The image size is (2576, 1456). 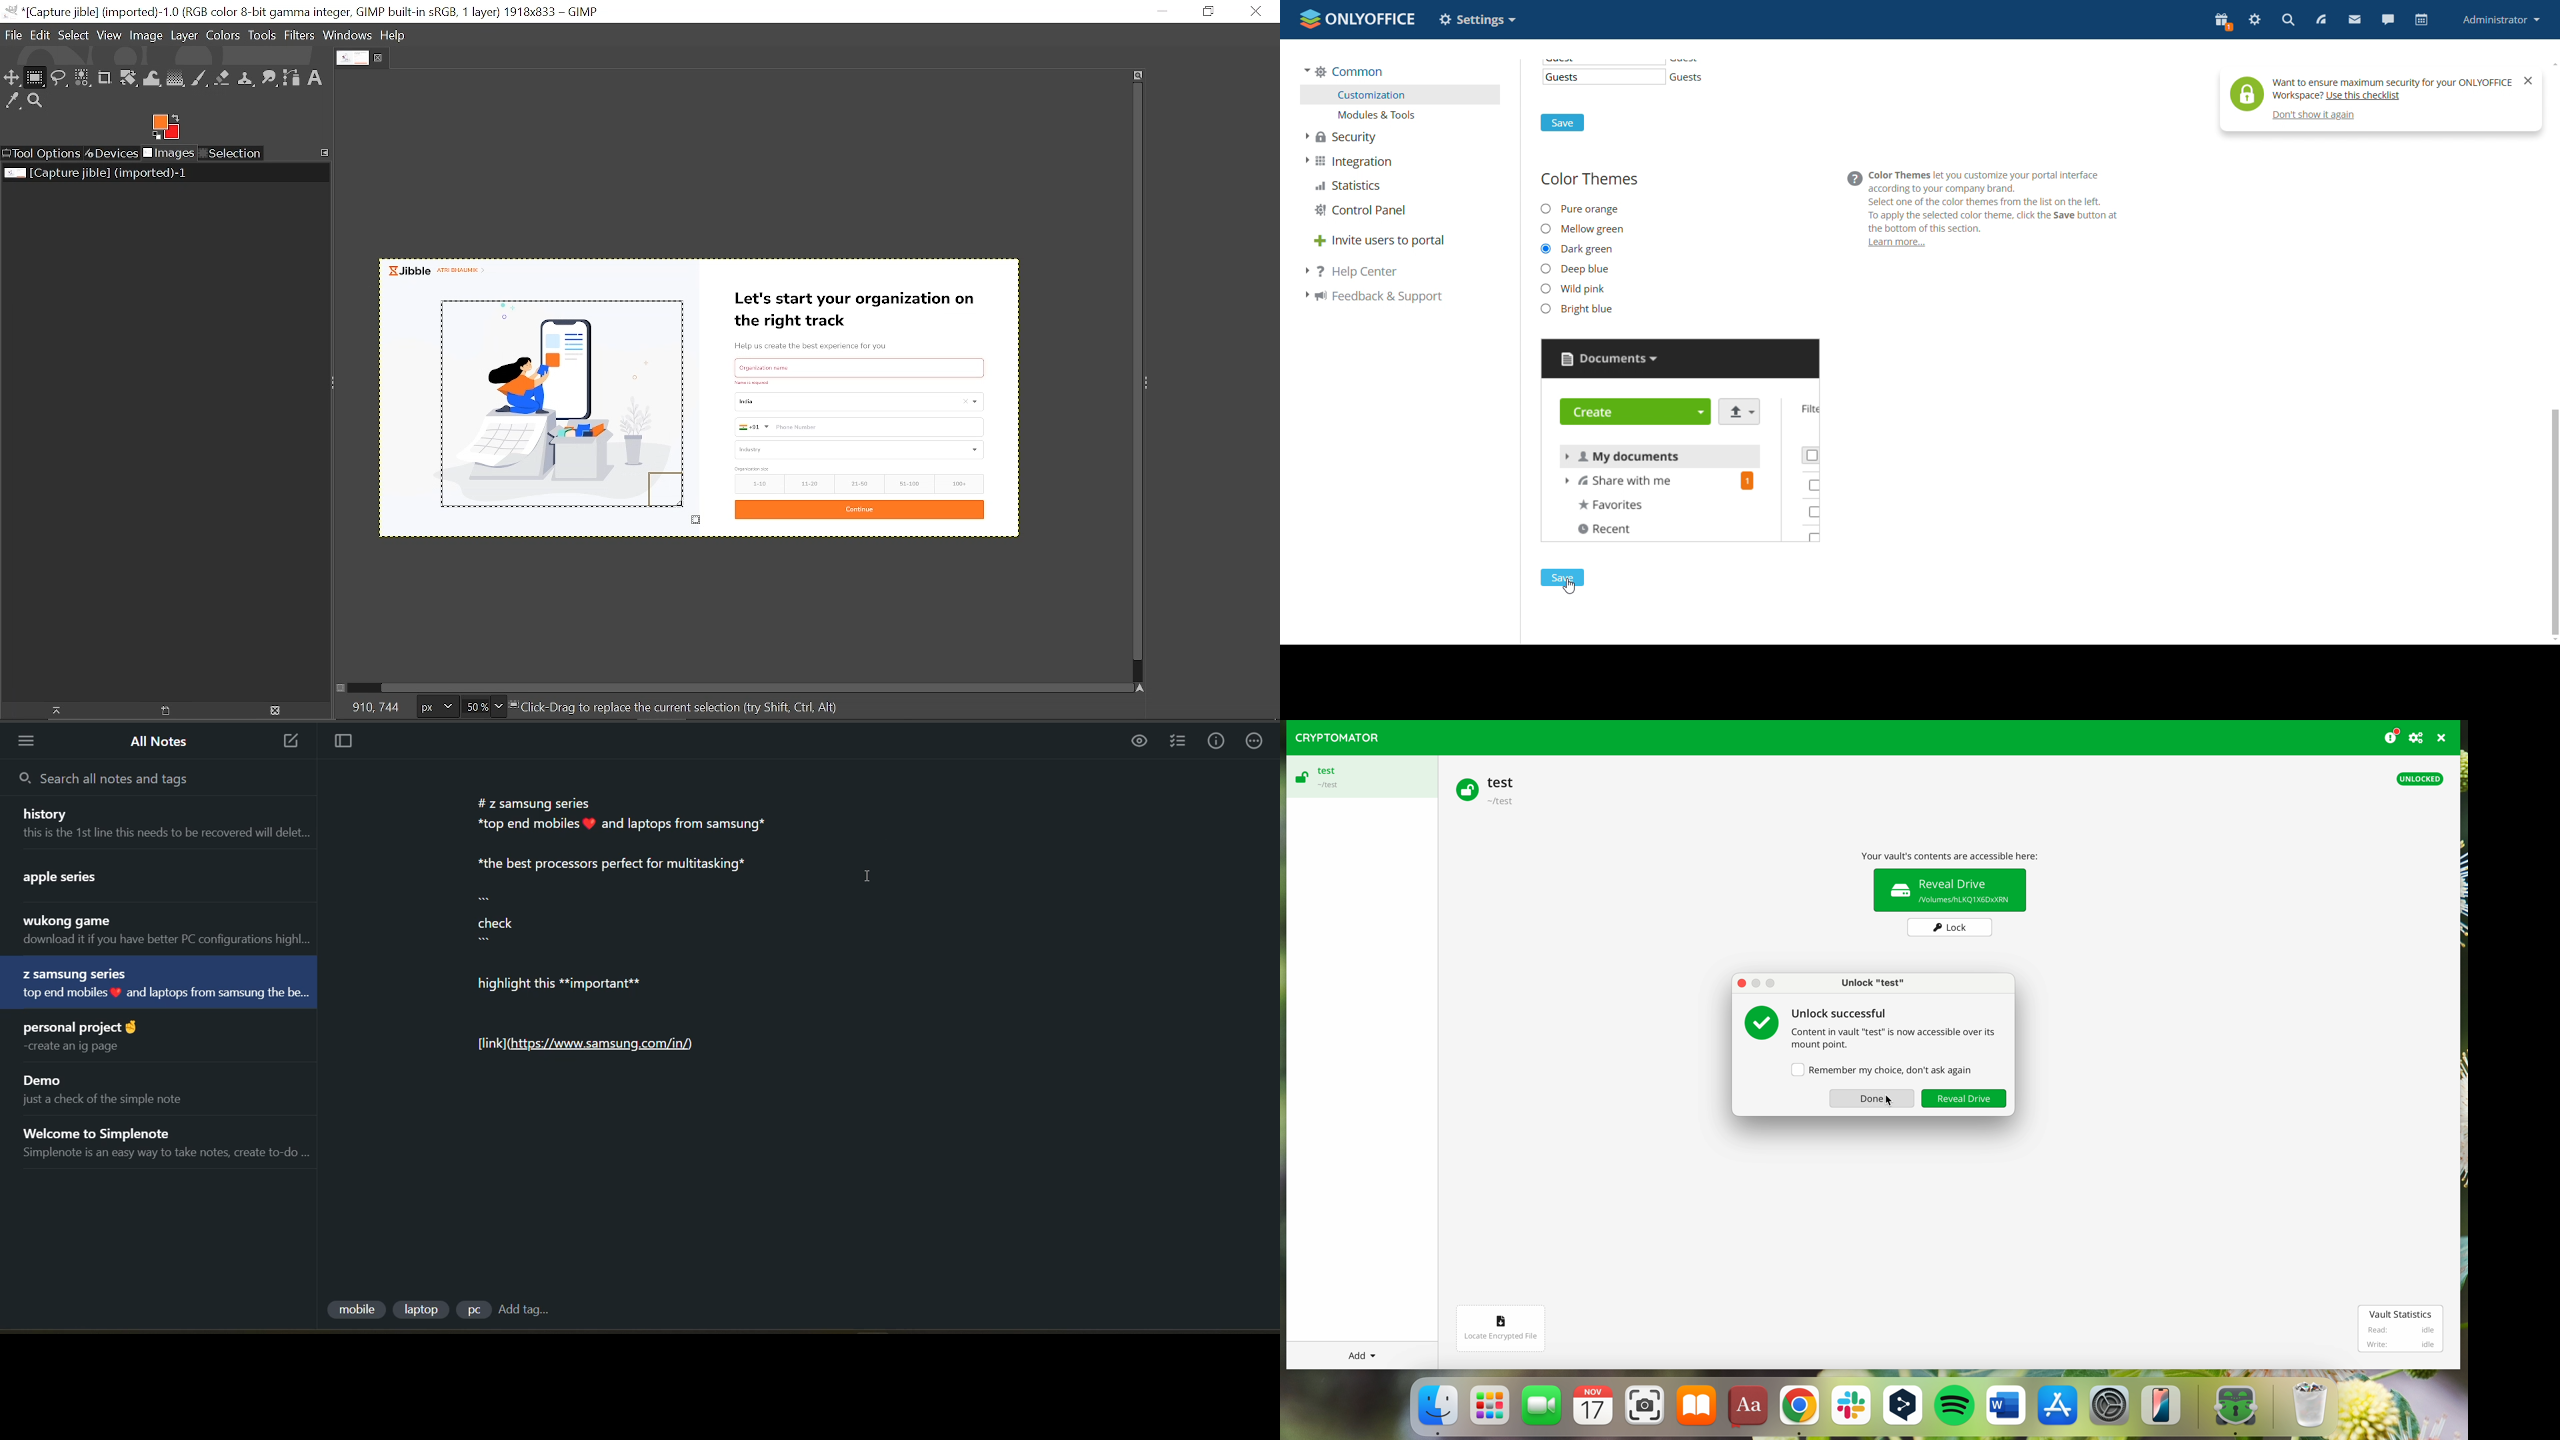 What do you see at coordinates (166, 742) in the screenshot?
I see `all notes` at bounding box center [166, 742].